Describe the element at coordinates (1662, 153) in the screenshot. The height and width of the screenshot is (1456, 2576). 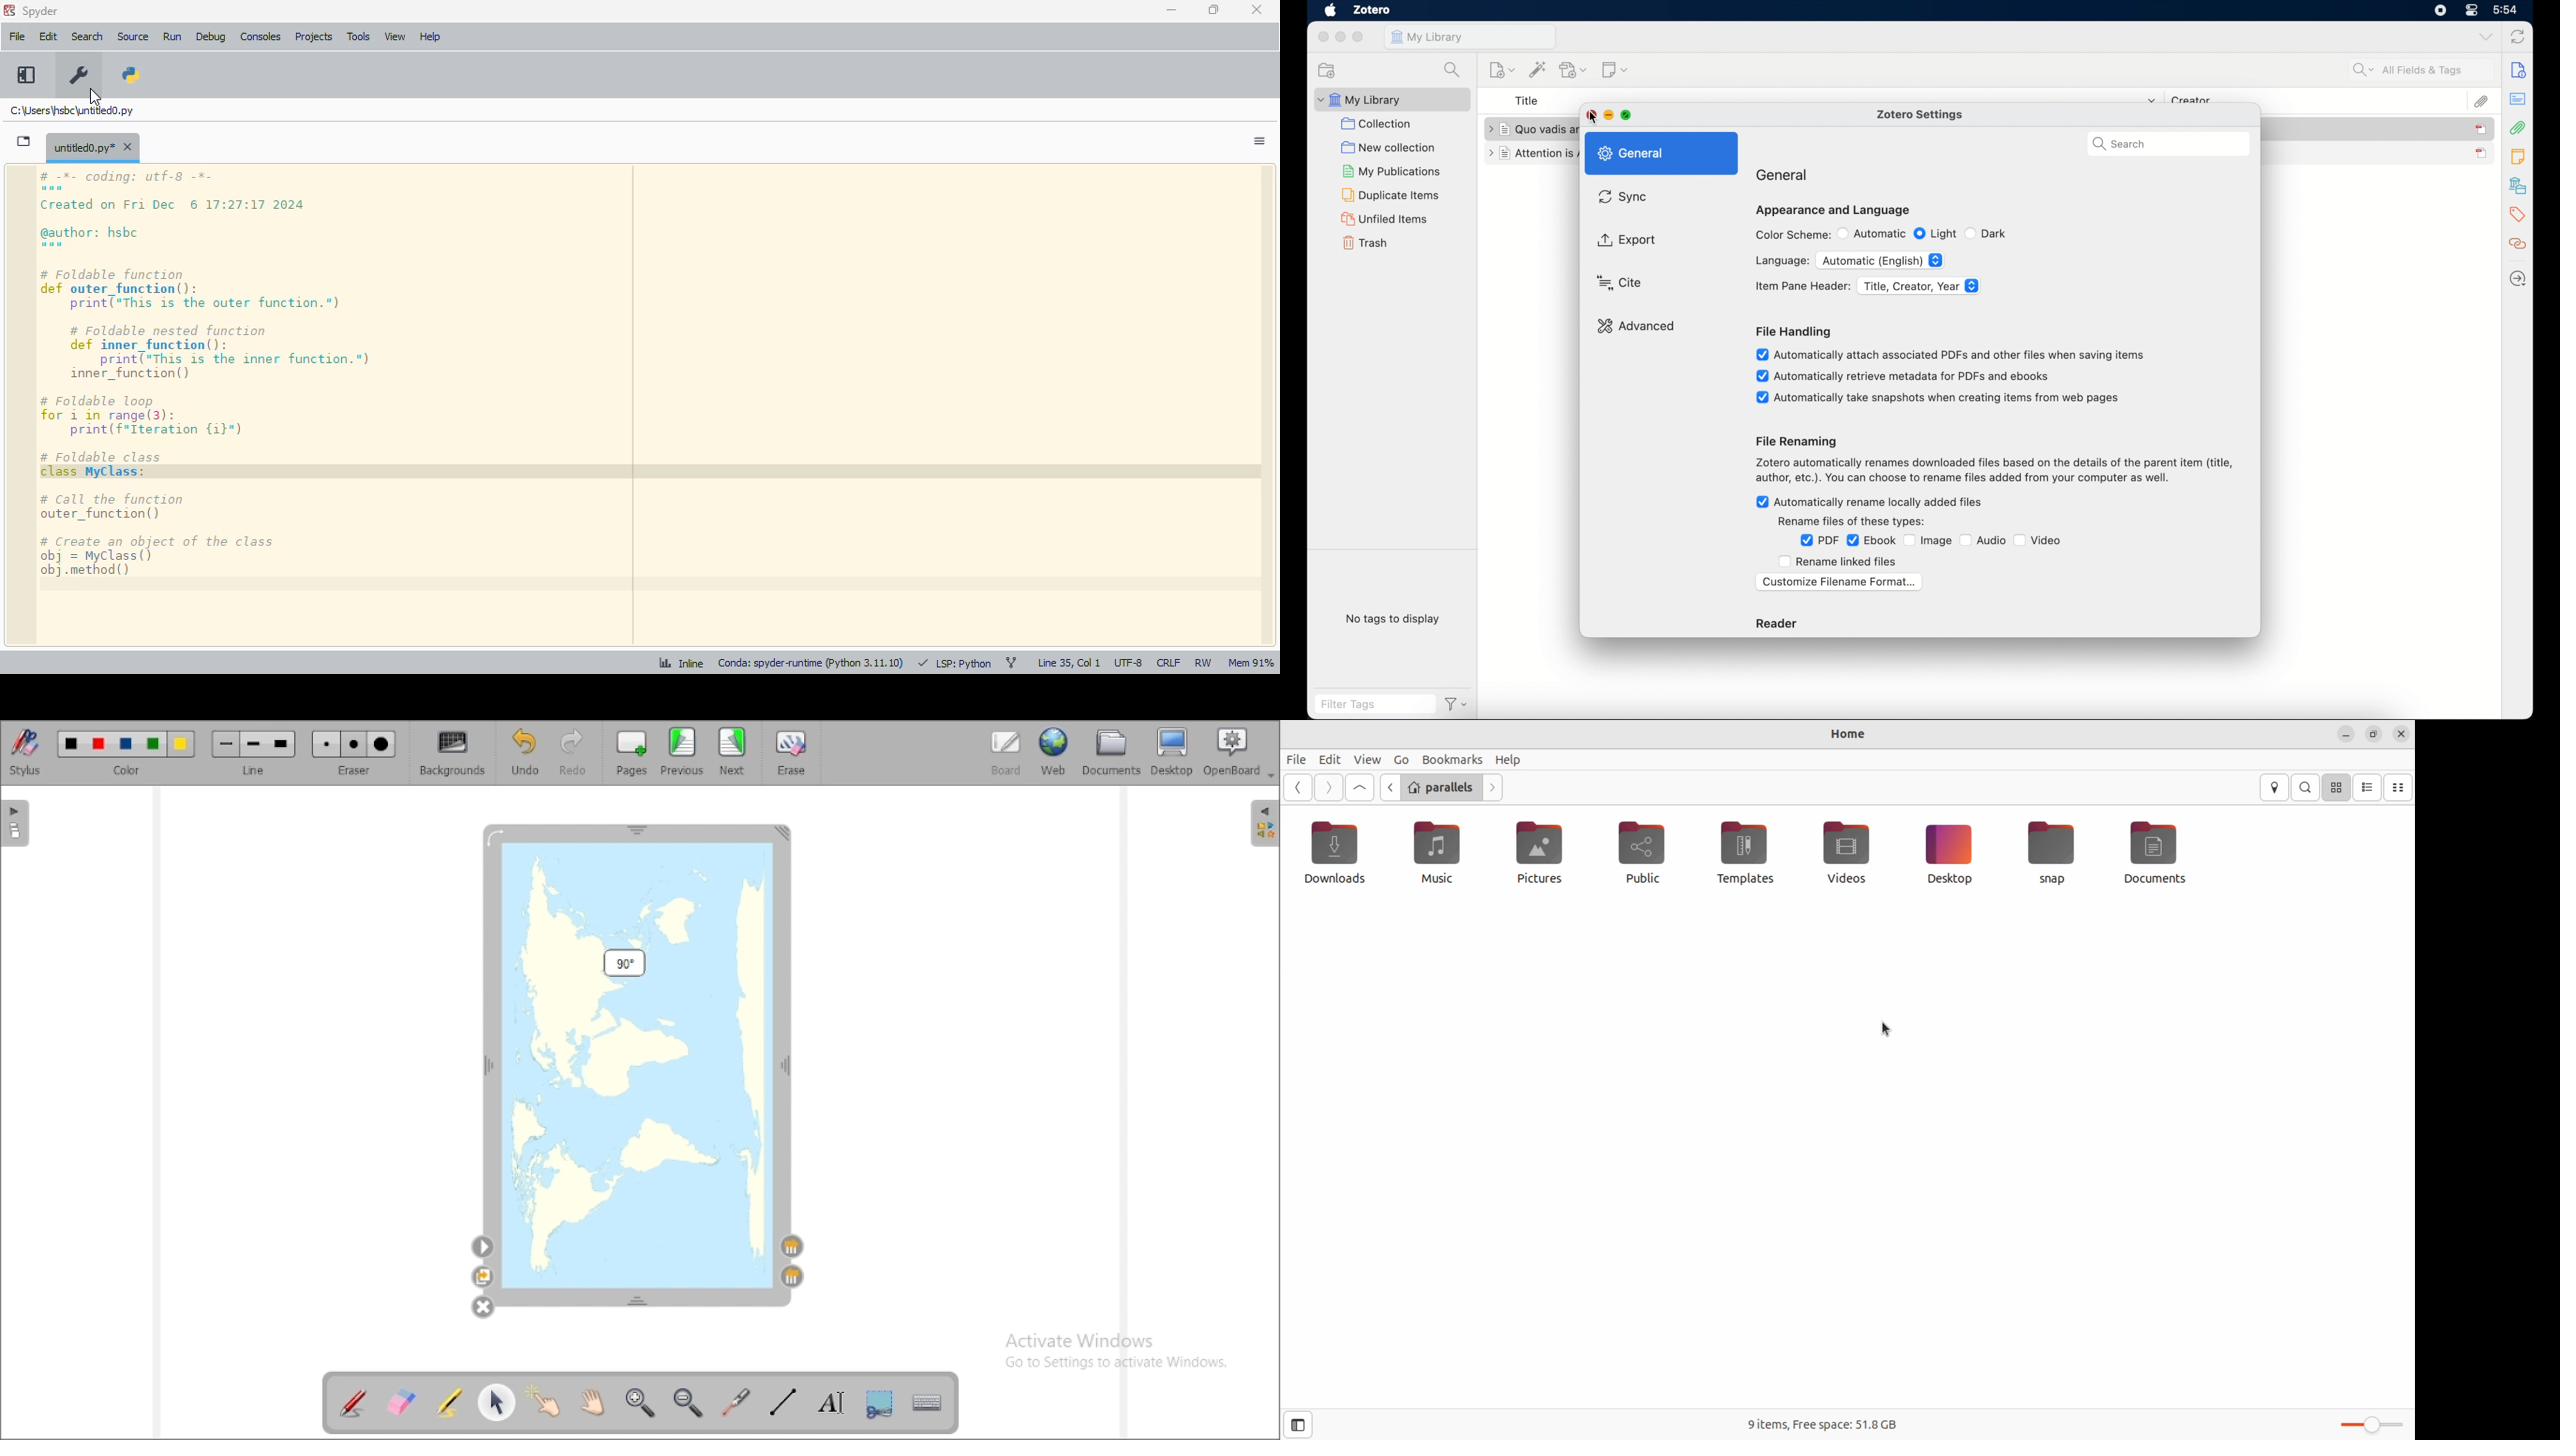
I see `general highlighted` at that location.